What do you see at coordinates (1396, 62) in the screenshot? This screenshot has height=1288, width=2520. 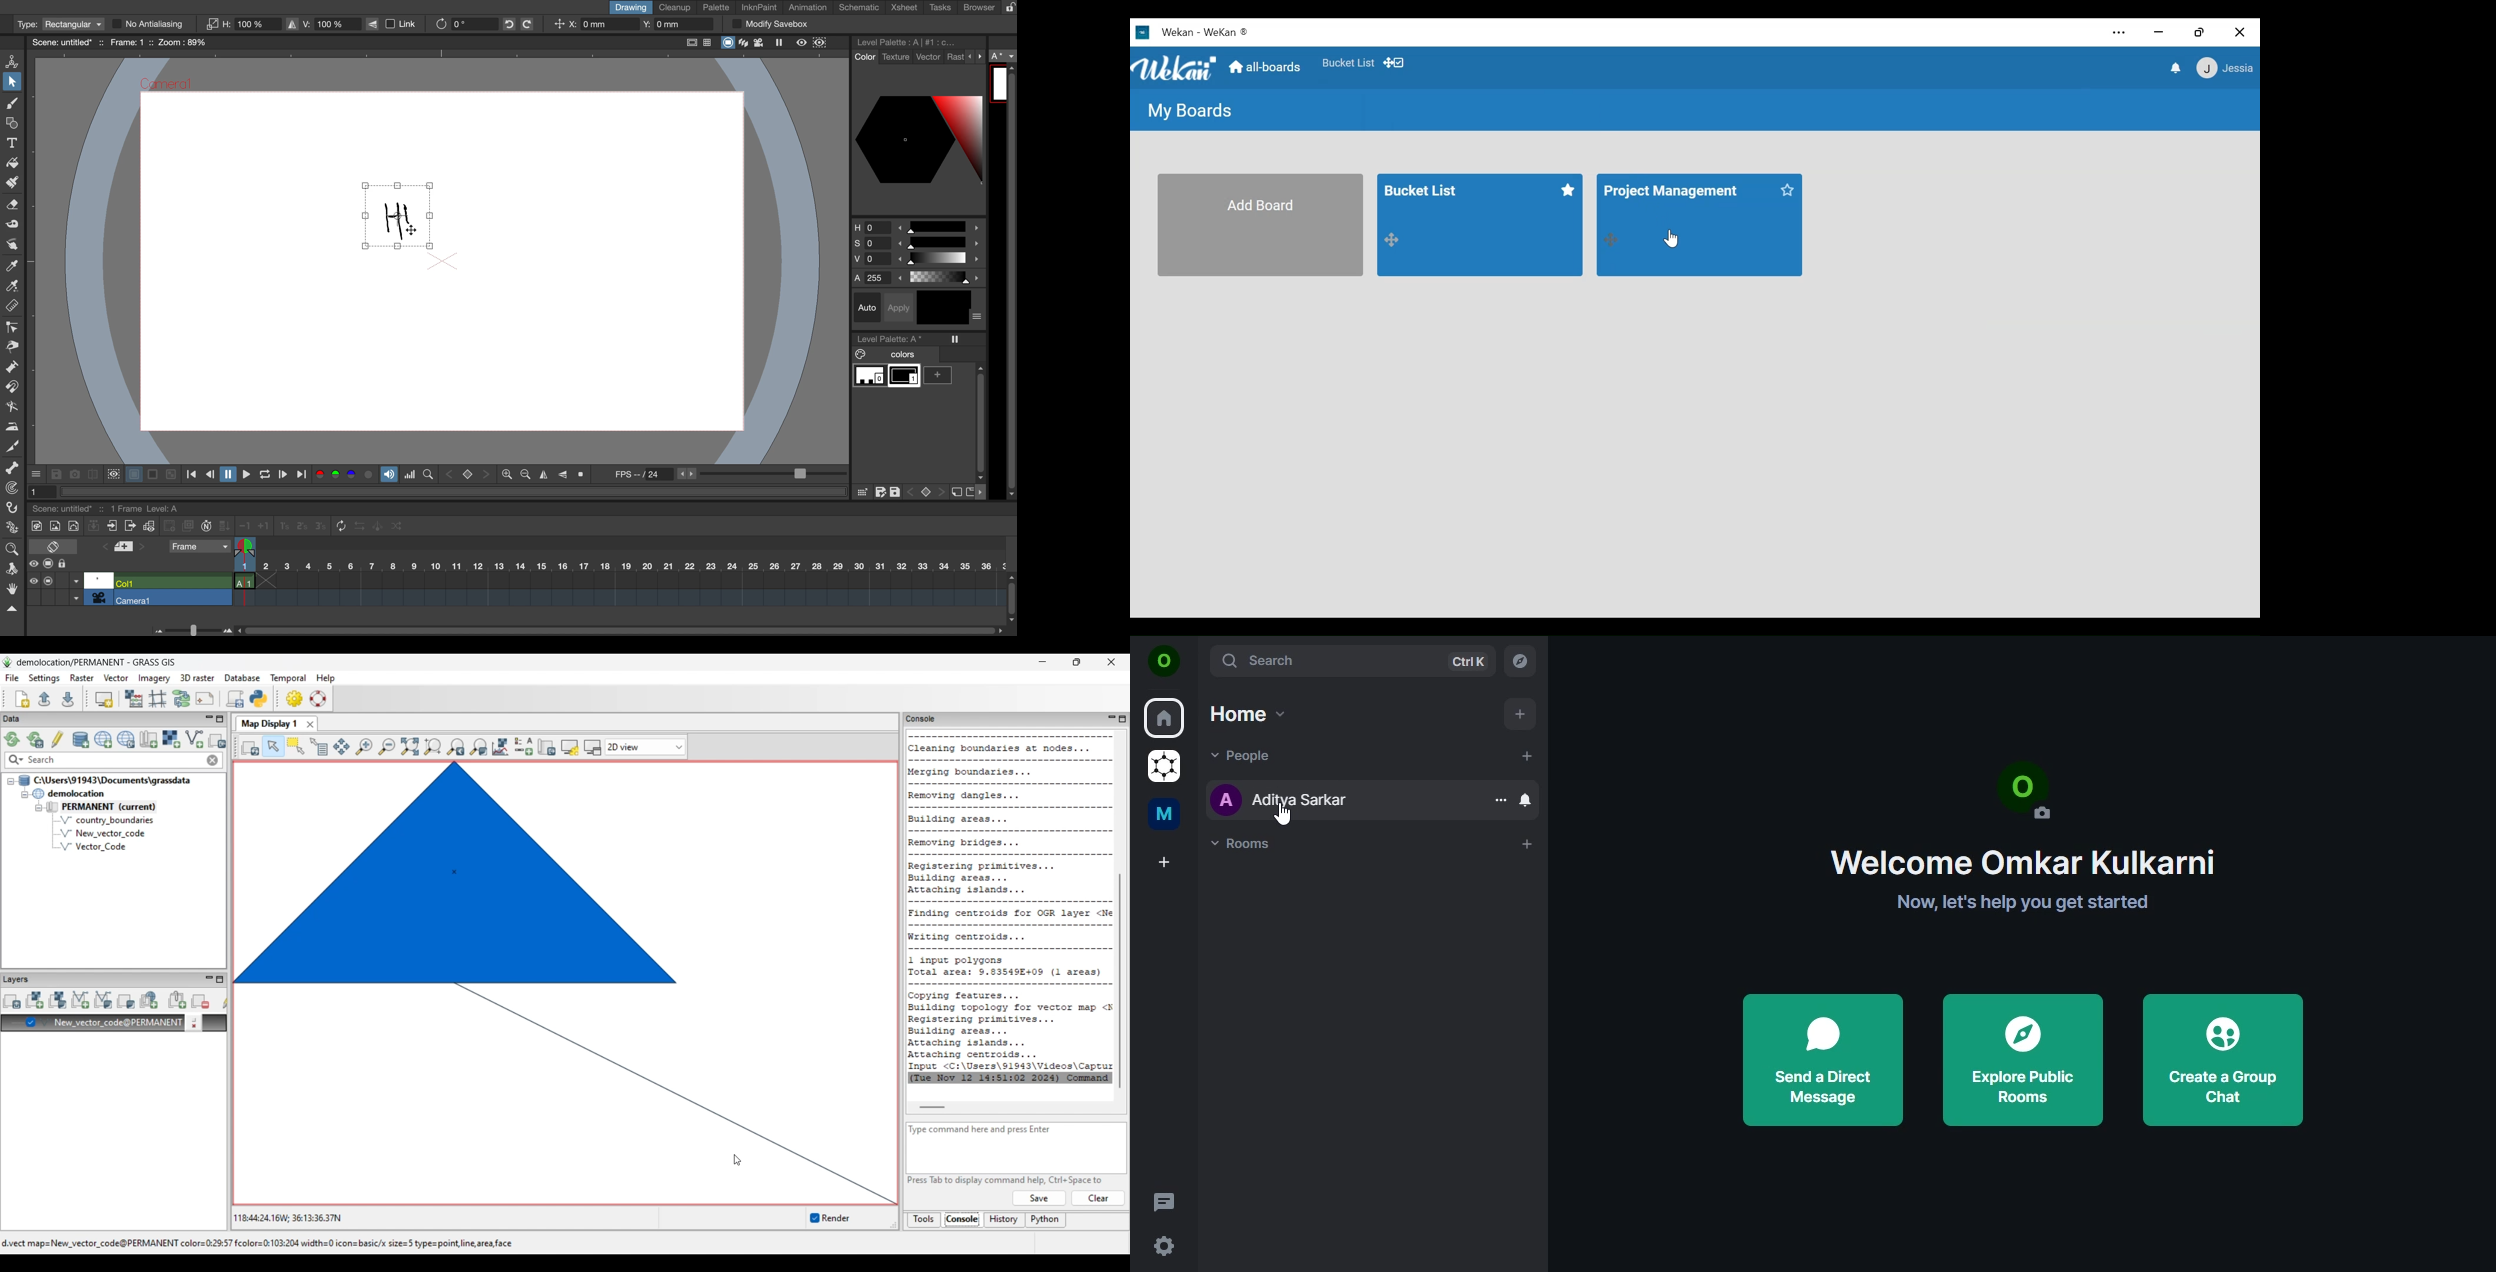 I see `Show/Hide Desktop drag icons` at bounding box center [1396, 62].